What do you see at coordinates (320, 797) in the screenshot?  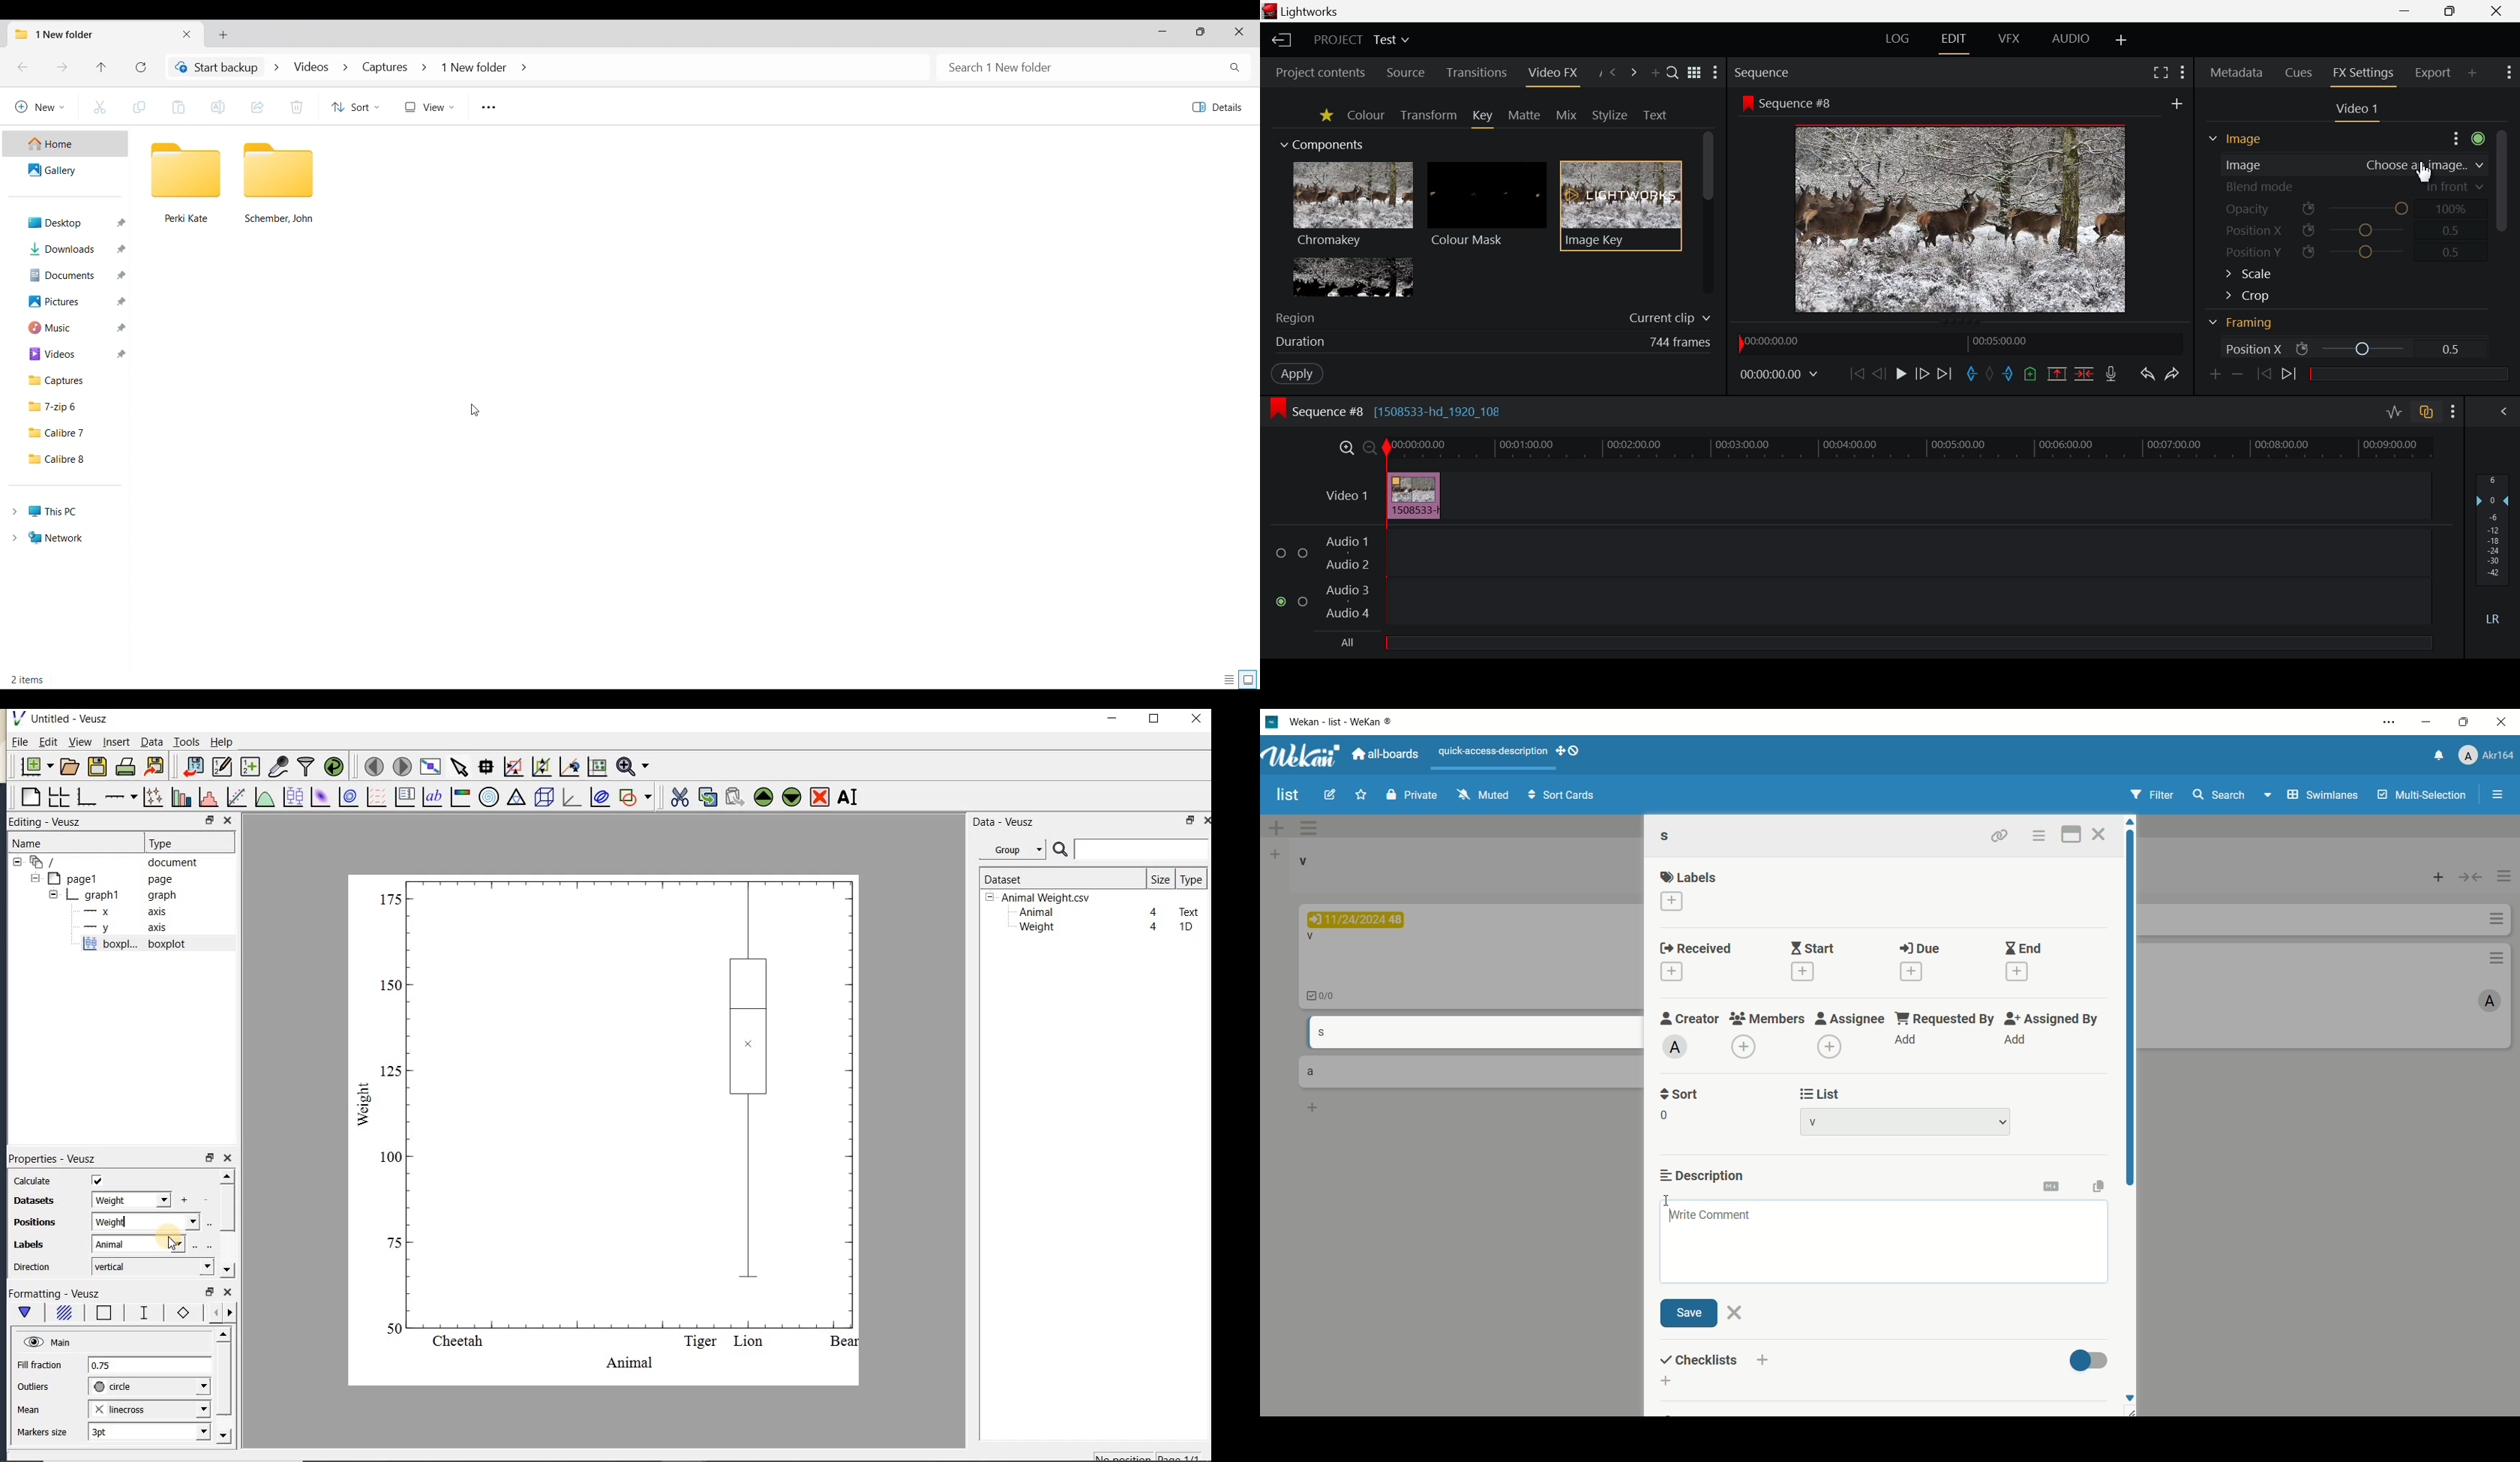 I see `plot a 2d dataset as an image` at bounding box center [320, 797].